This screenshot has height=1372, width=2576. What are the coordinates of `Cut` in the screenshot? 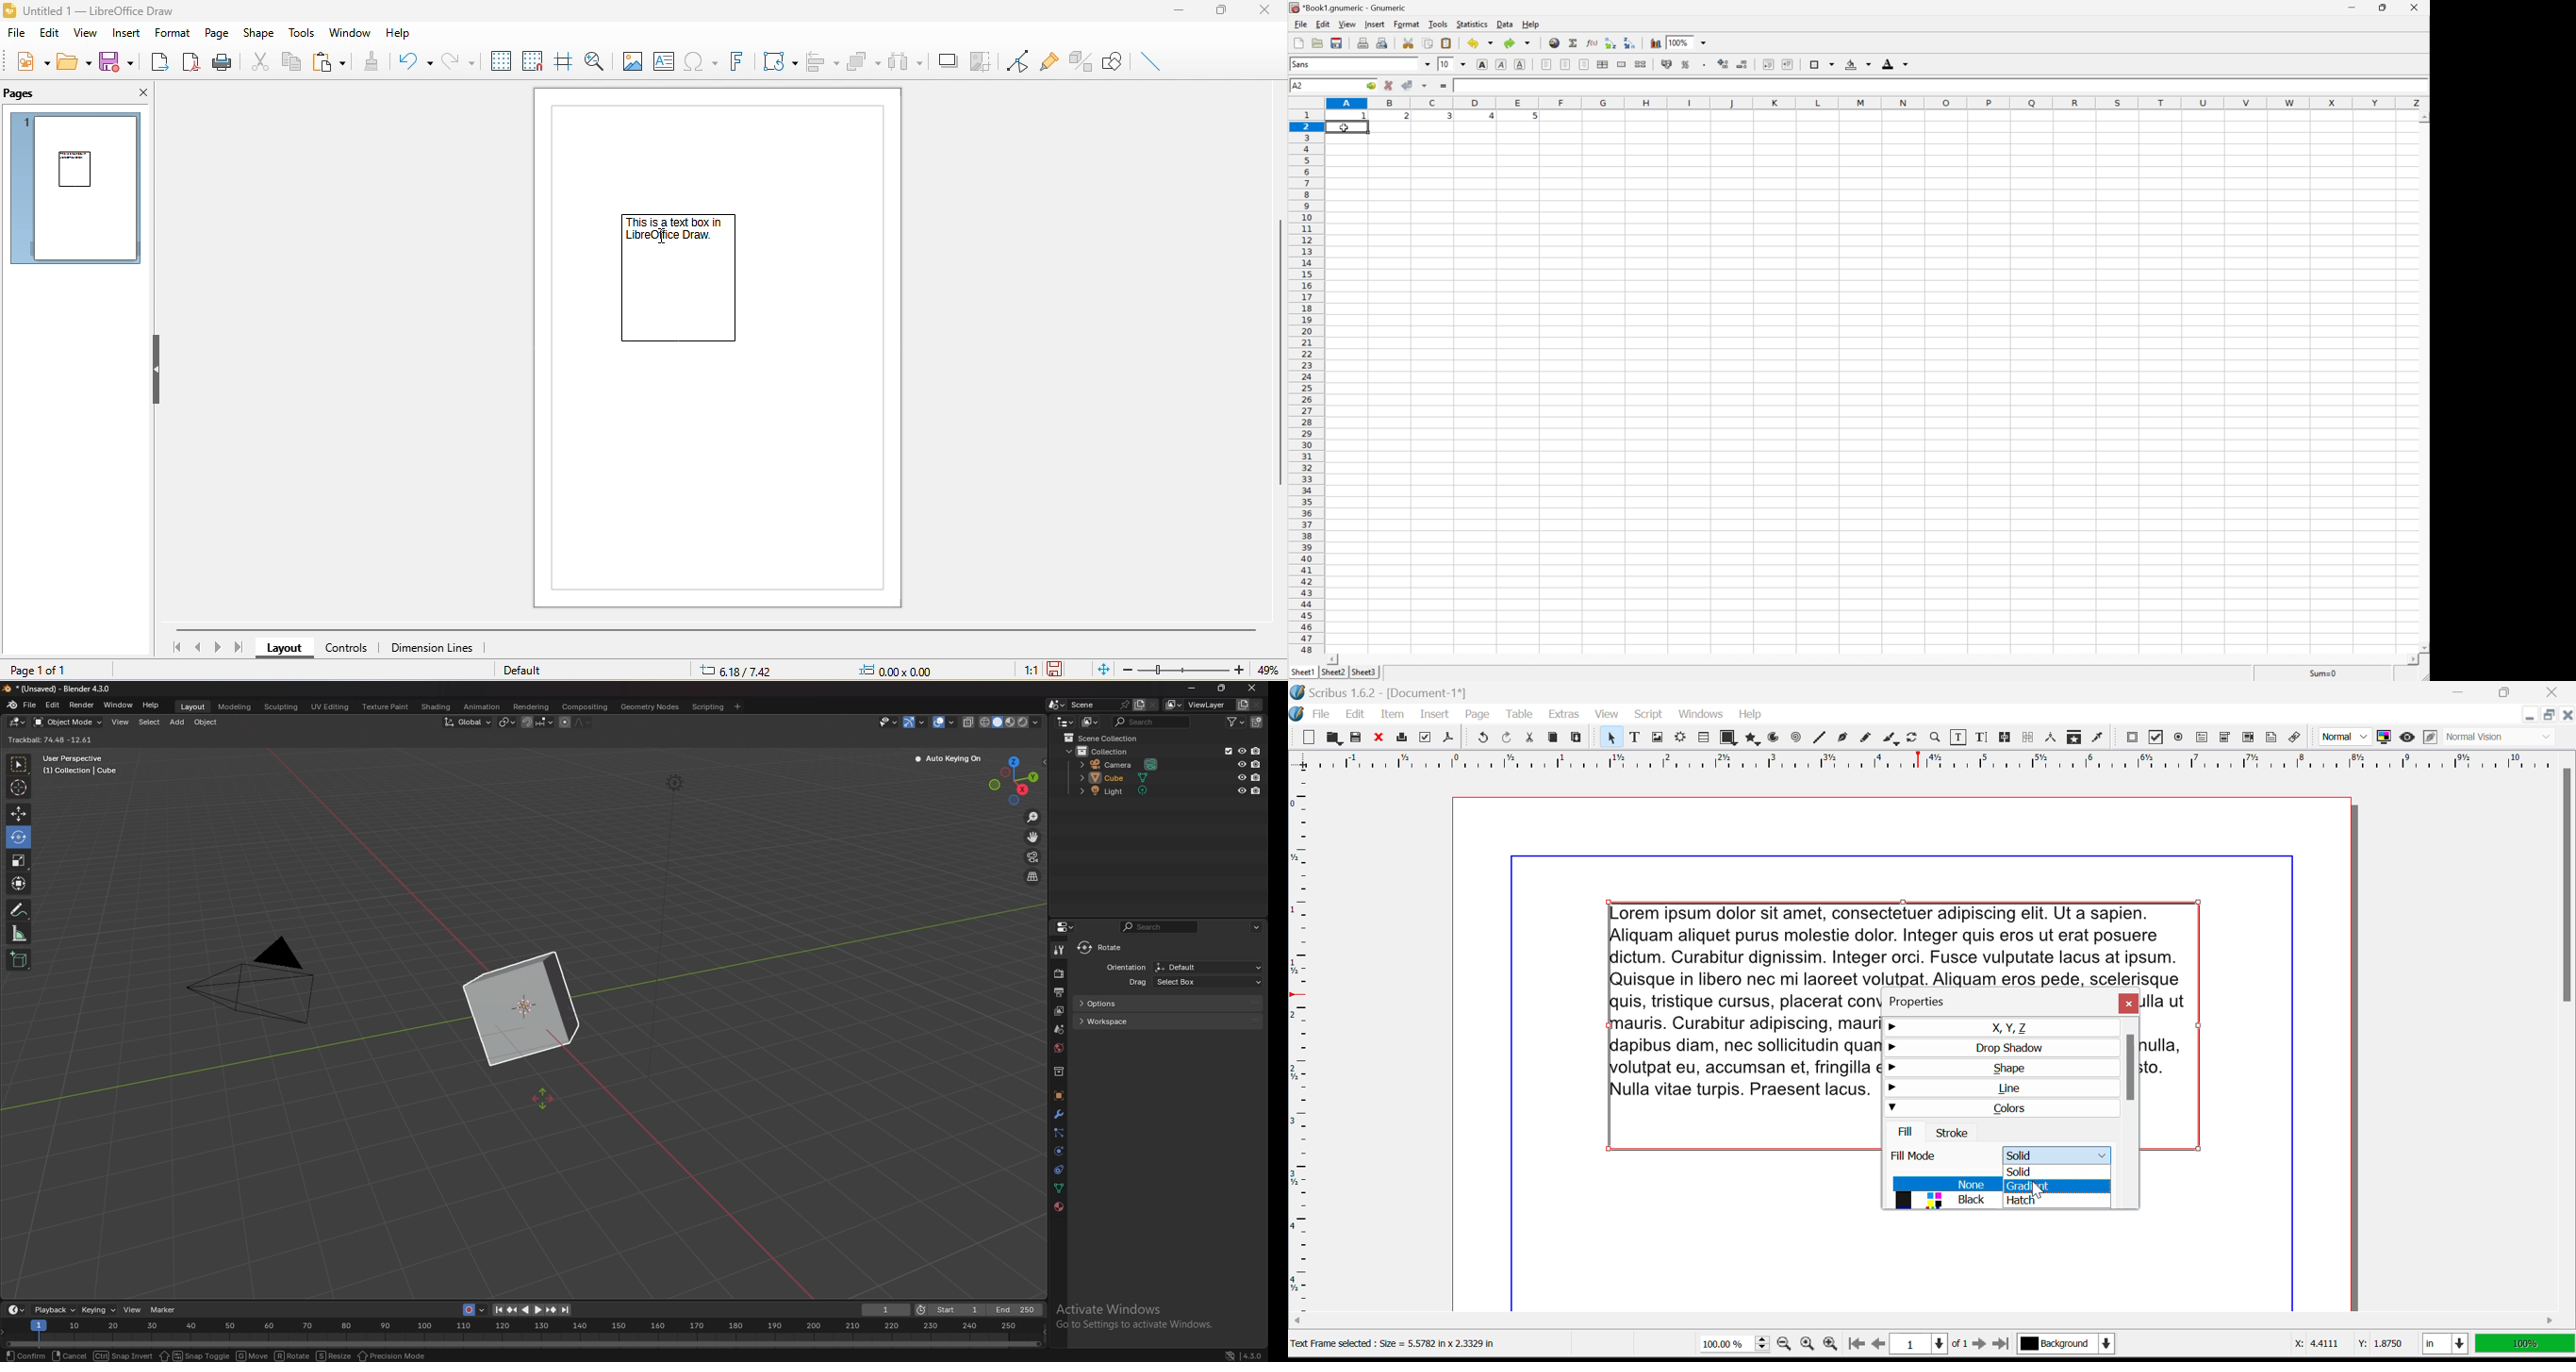 It's located at (1529, 738).